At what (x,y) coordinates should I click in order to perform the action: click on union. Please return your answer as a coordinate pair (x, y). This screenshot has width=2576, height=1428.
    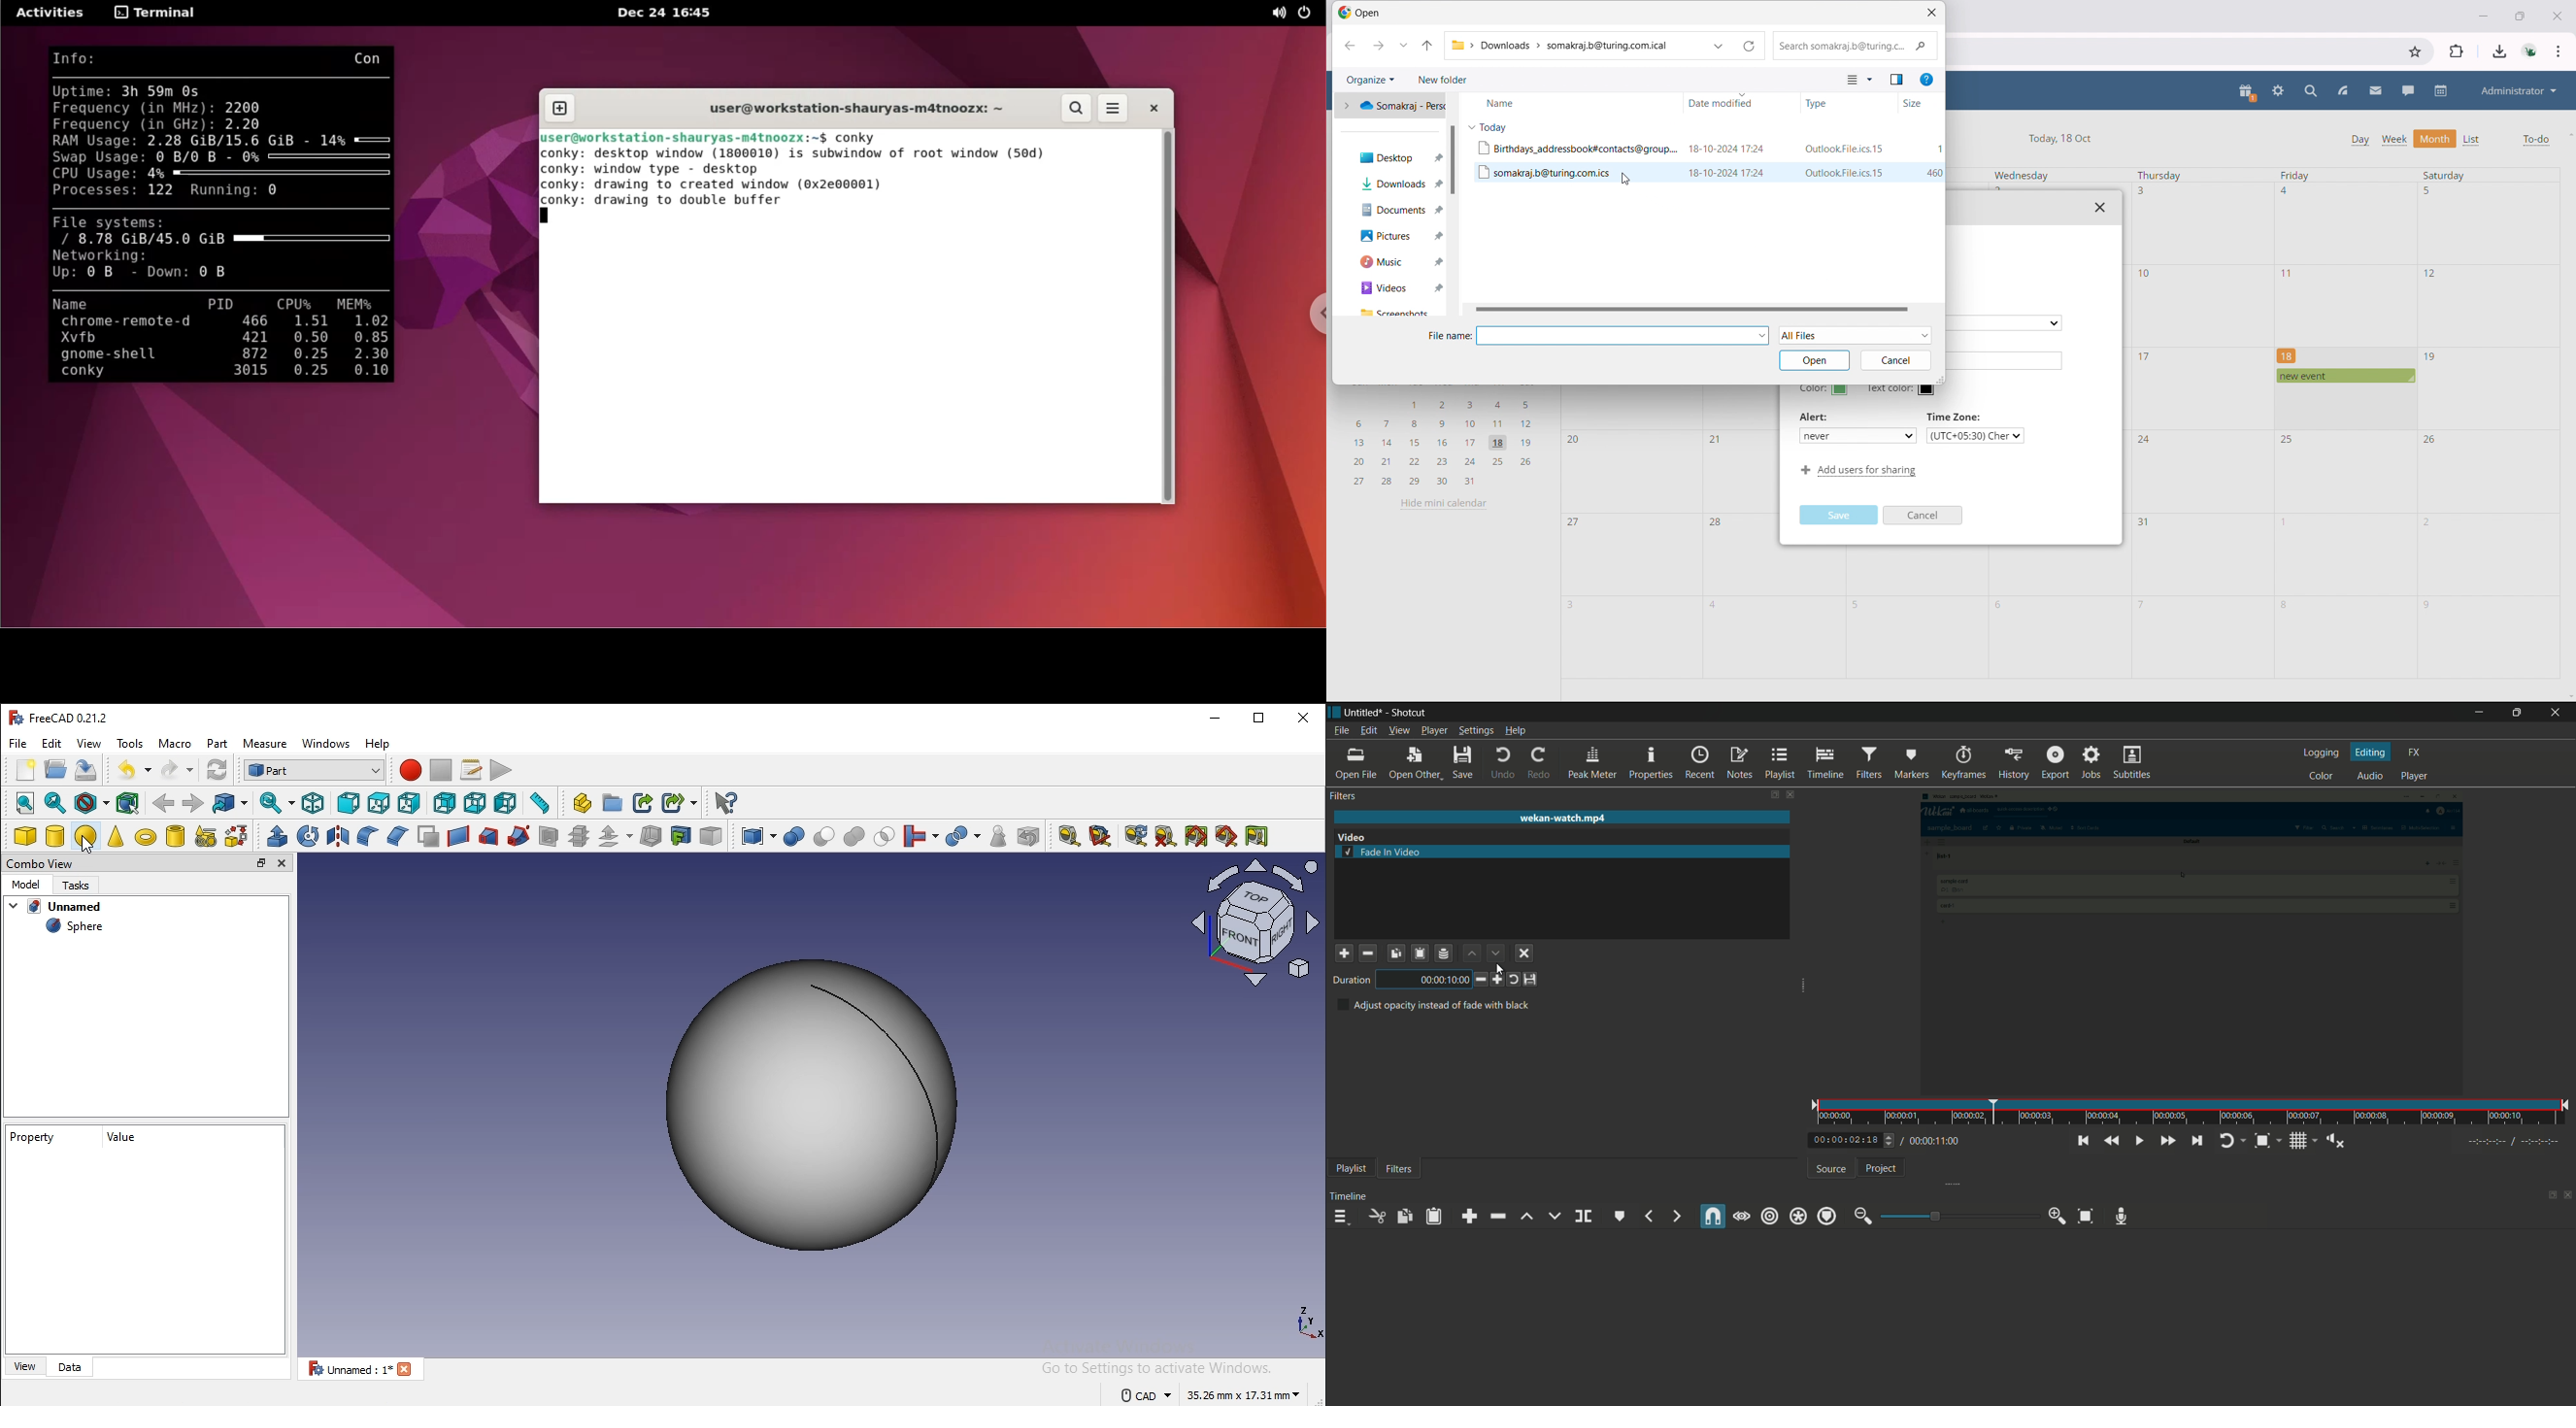
    Looking at the image, I should click on (856, 837).